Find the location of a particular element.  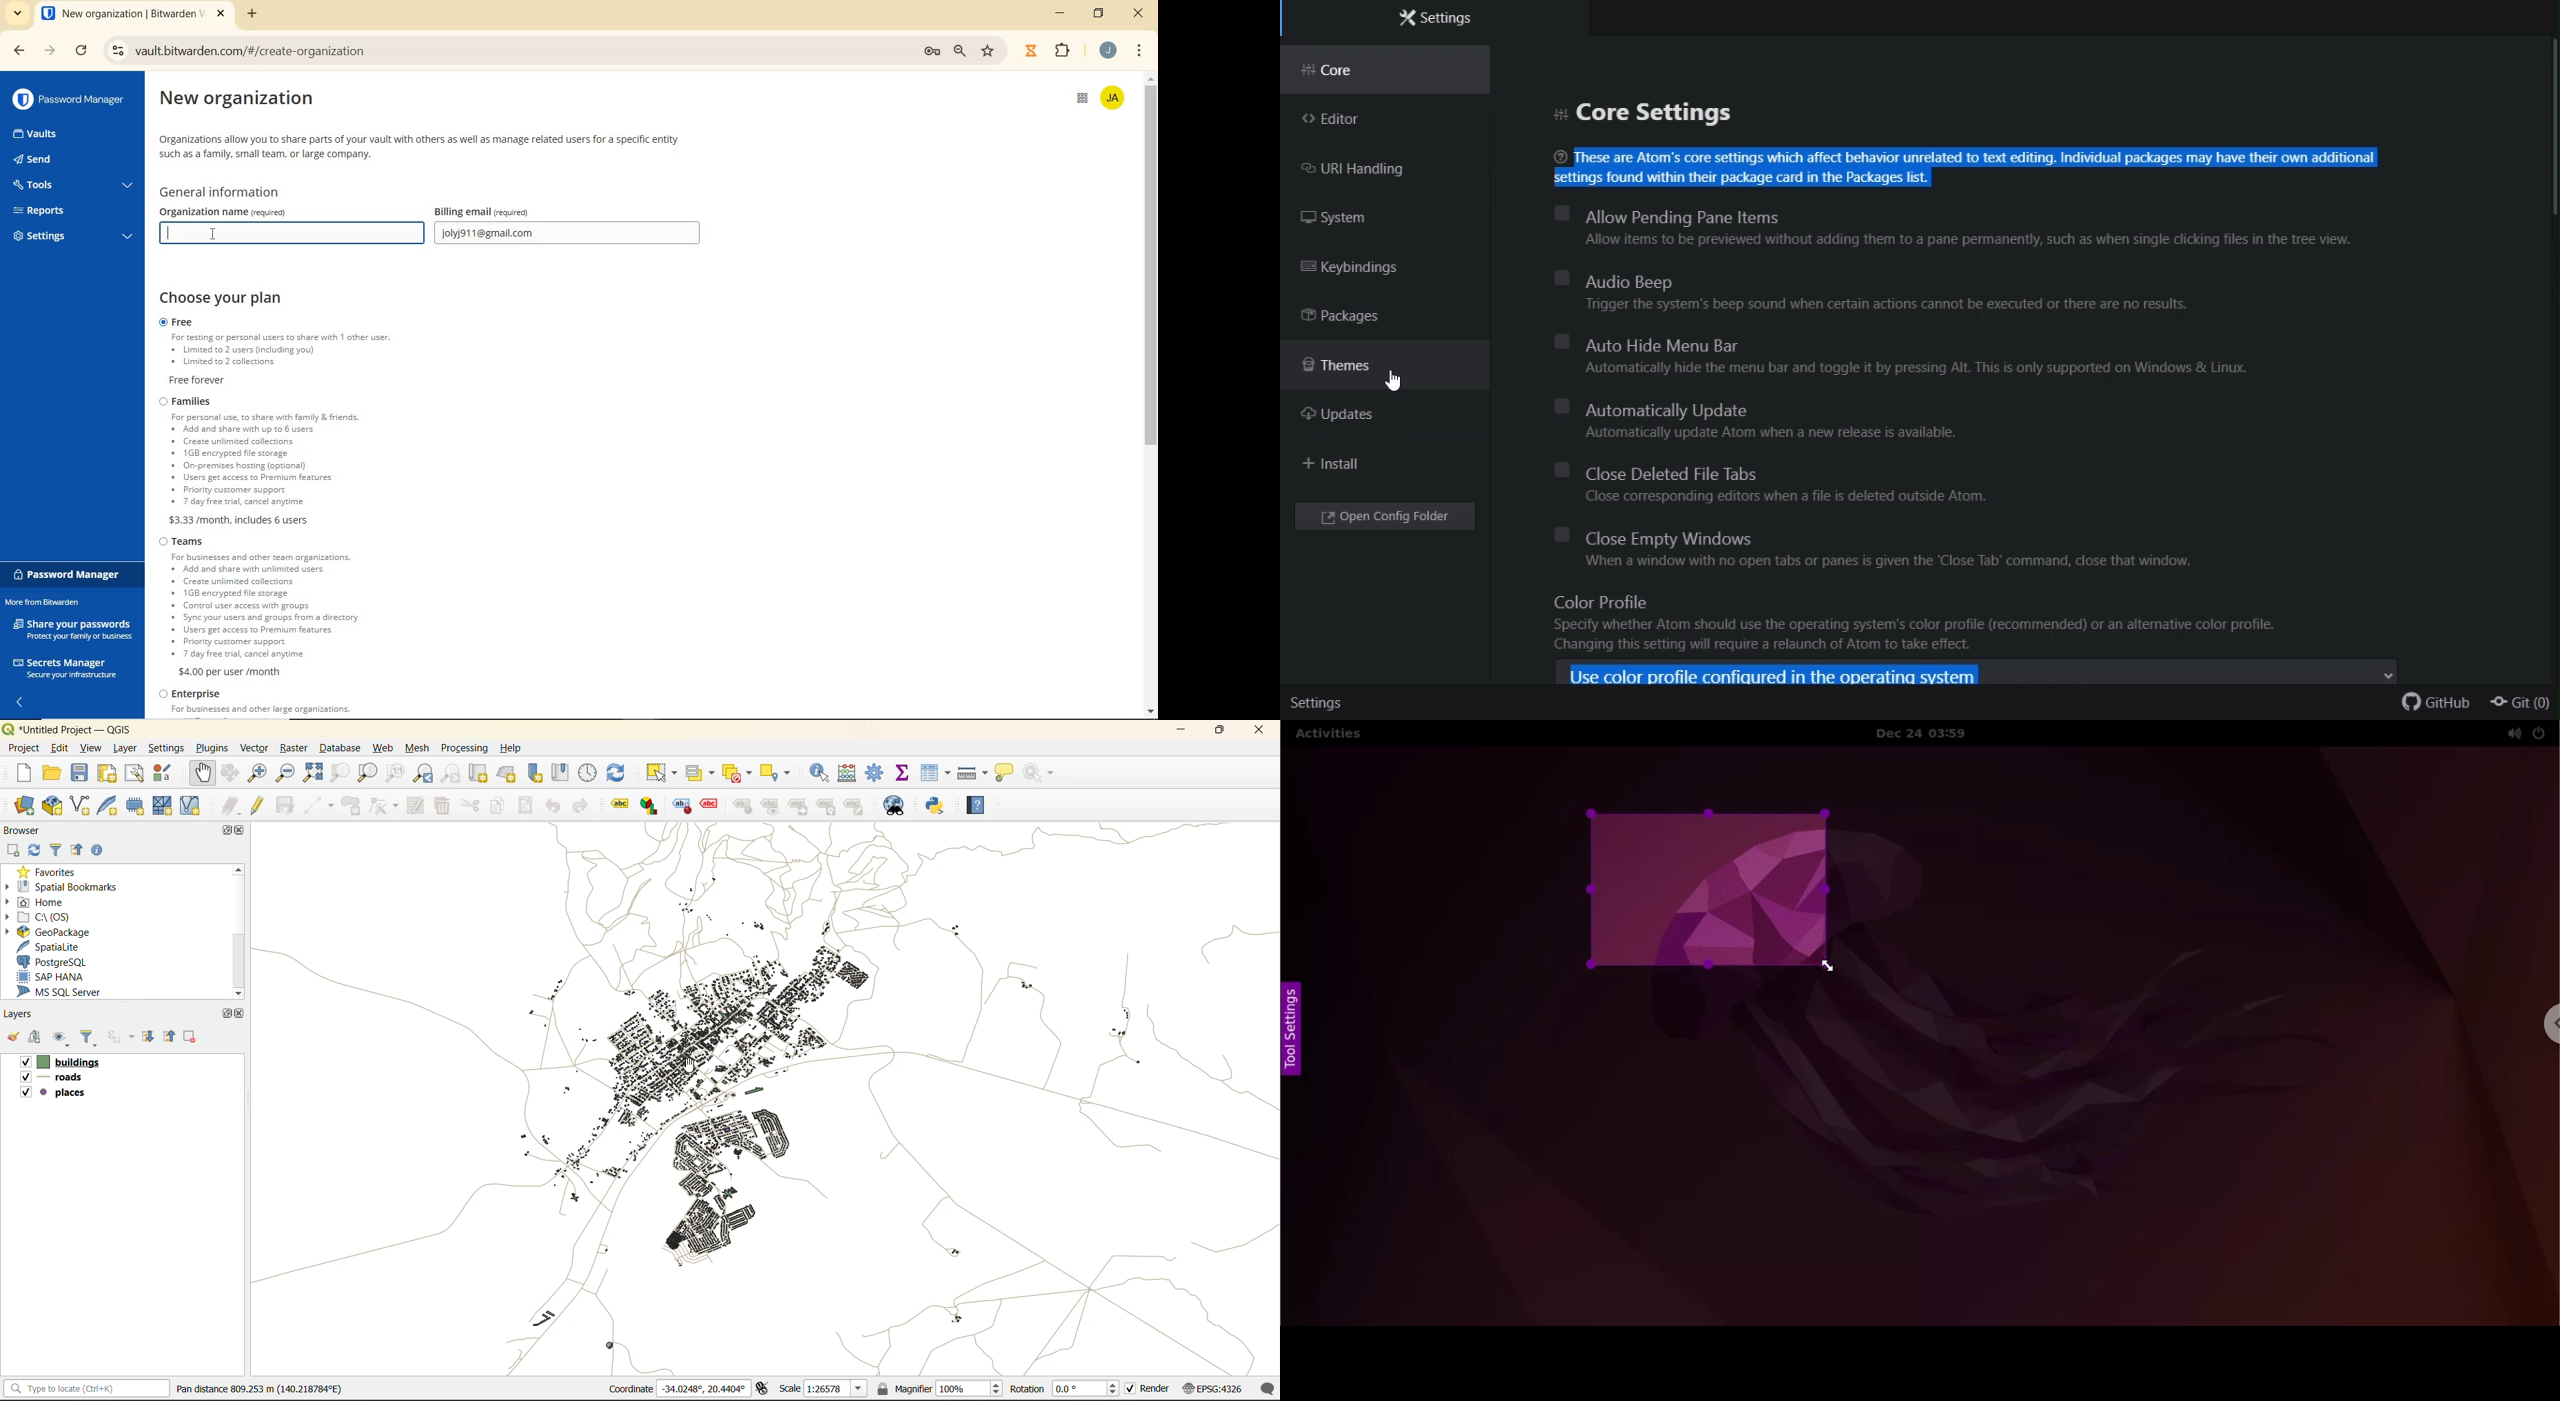

Hierarchy is located at coordinates (829, 806).